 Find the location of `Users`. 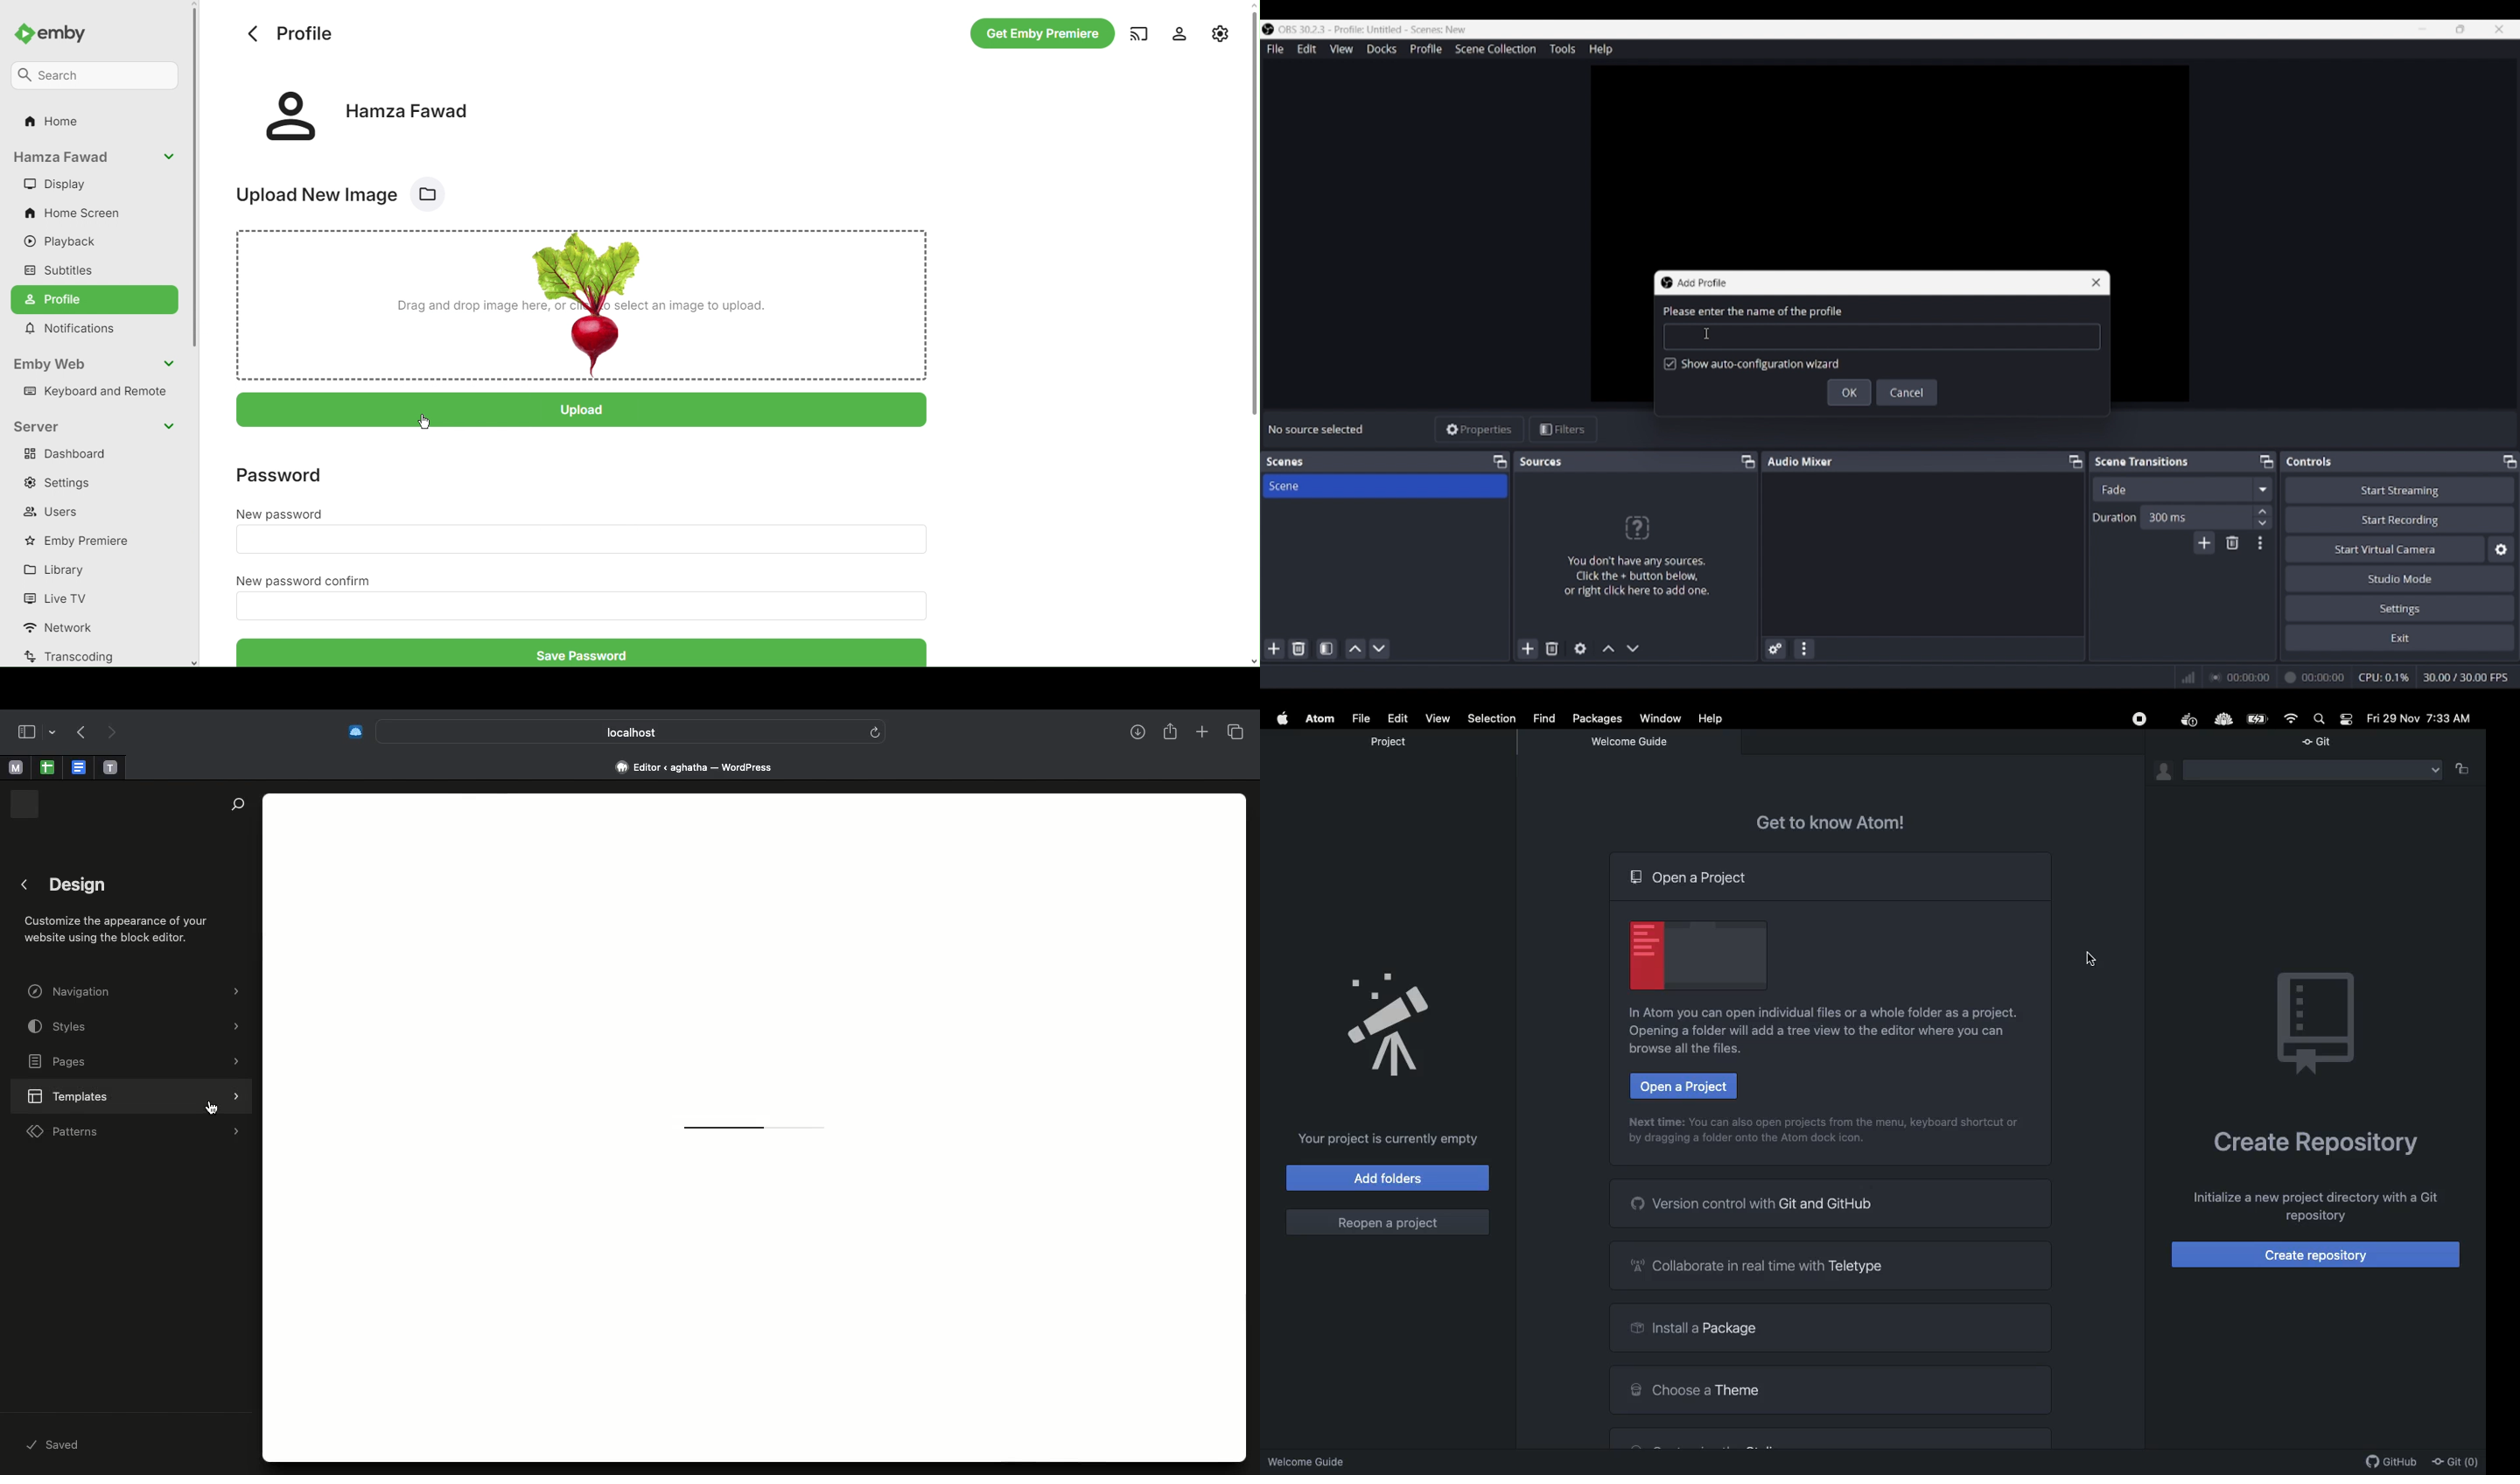

Users is located at coordinates (53, 512).